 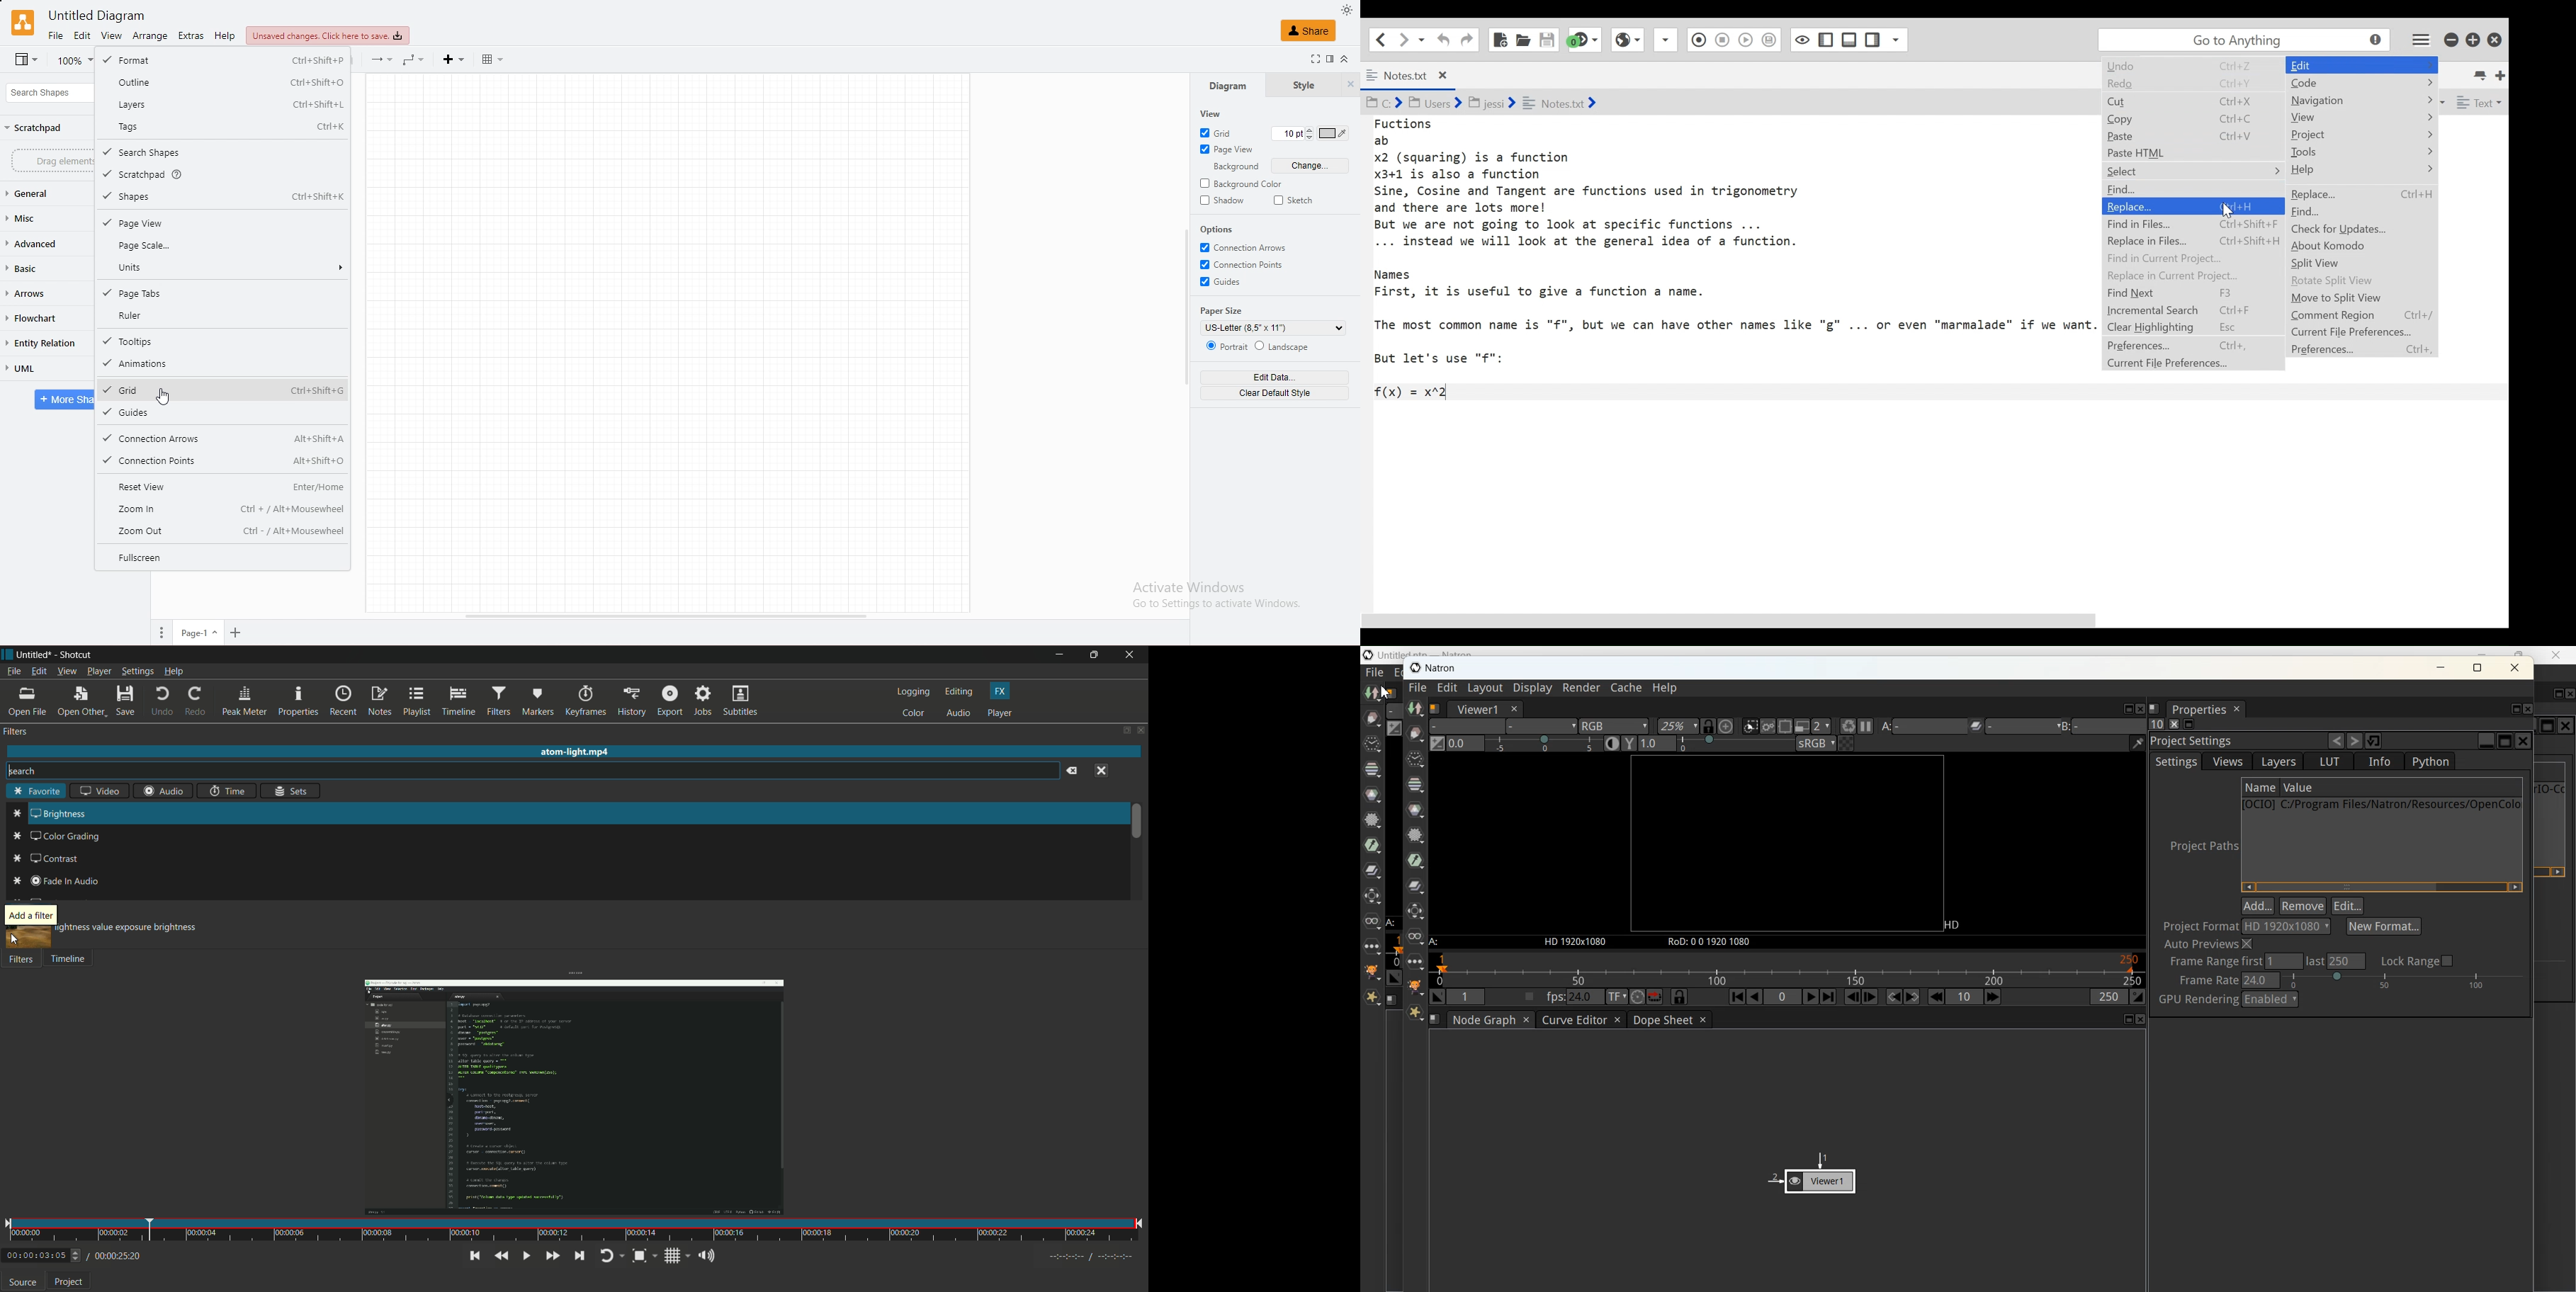 I want to click on play quickly backward, so click(x=501, y=1256).